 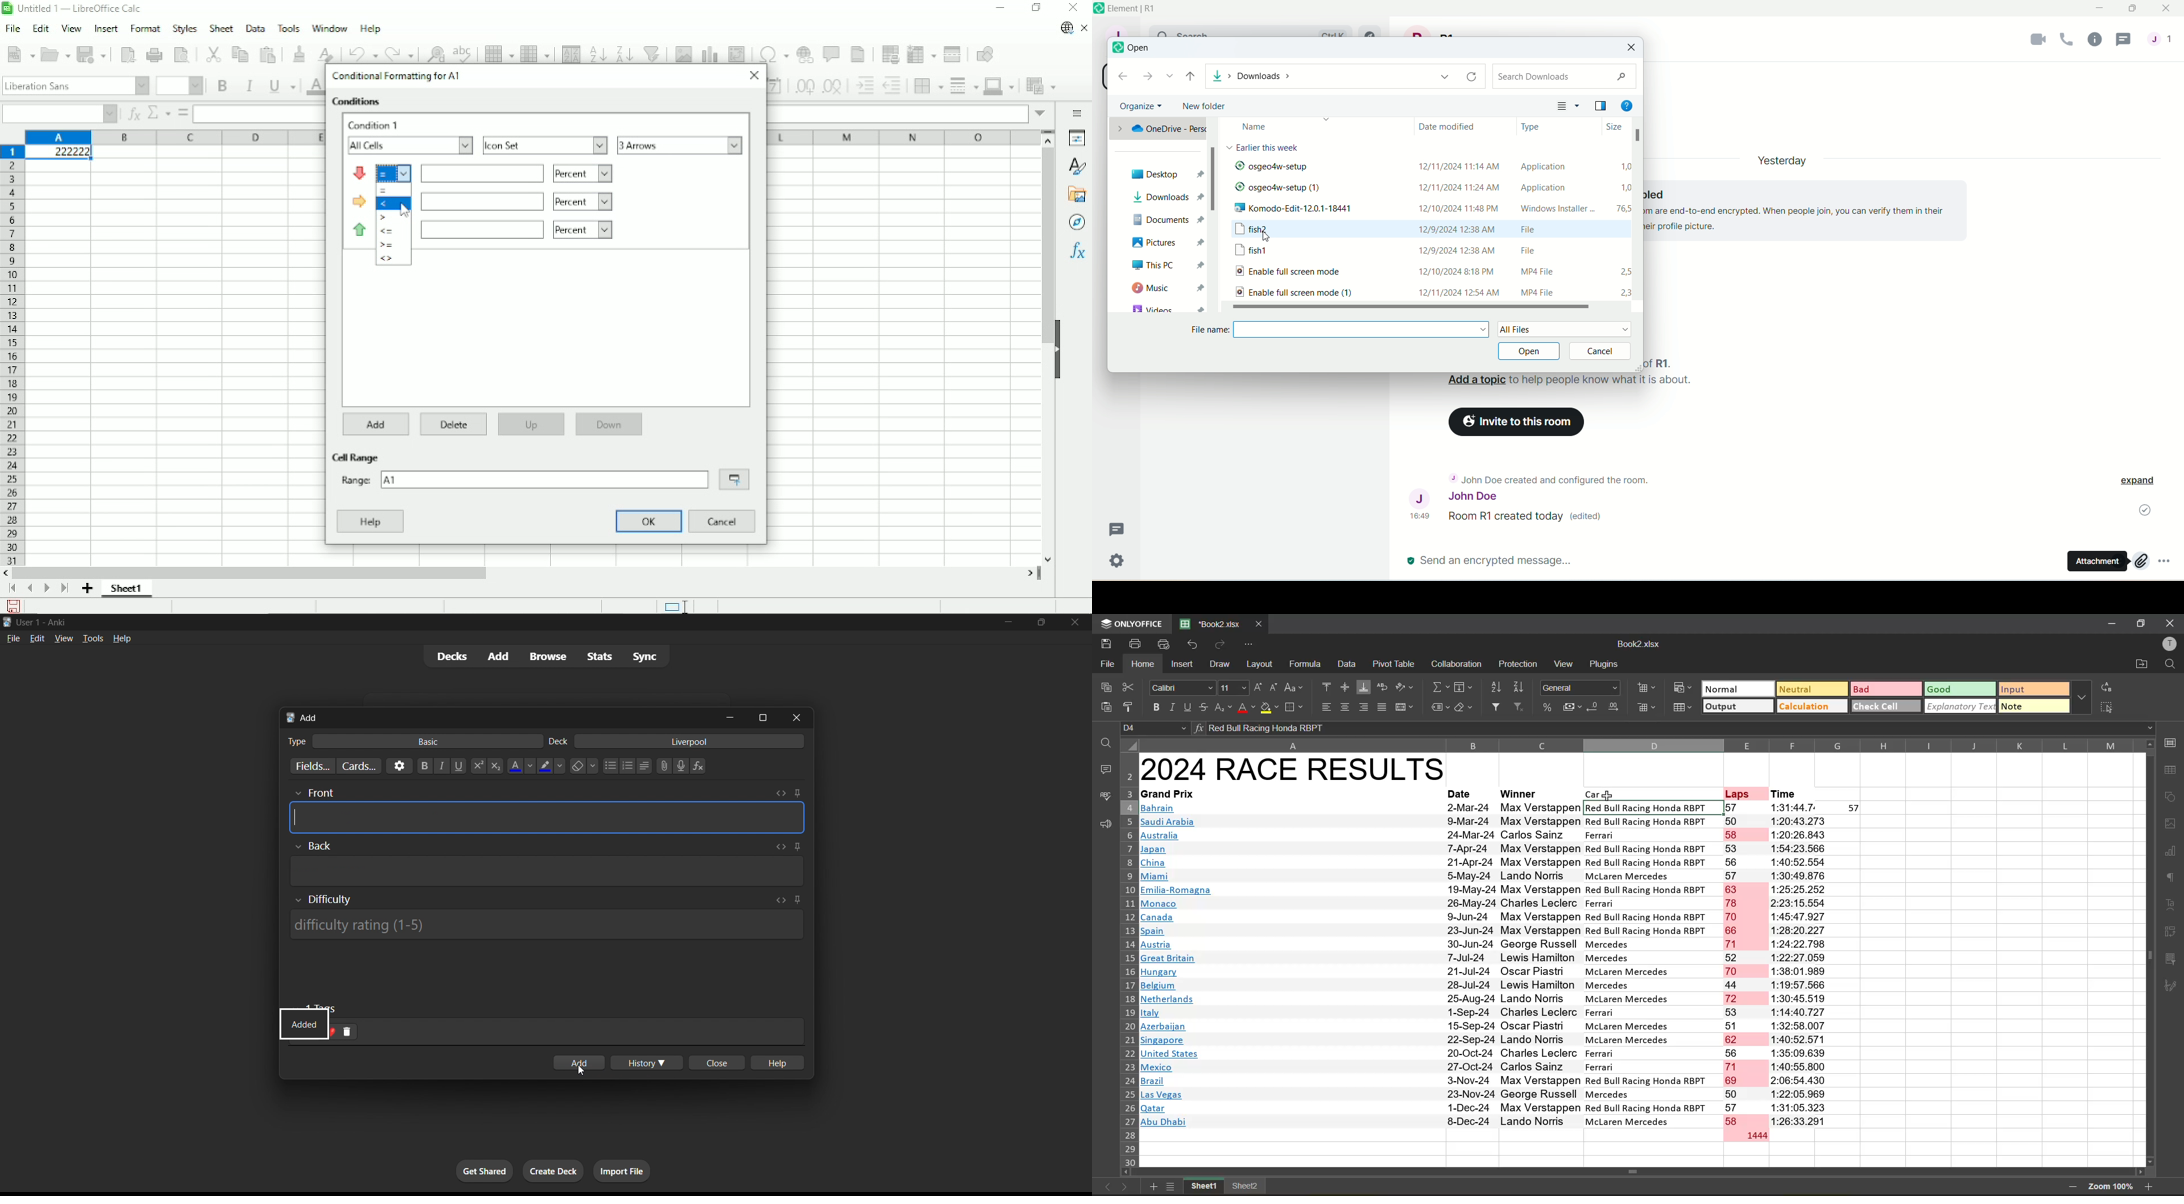 I want to click on text, so click(x=1268, y=147).